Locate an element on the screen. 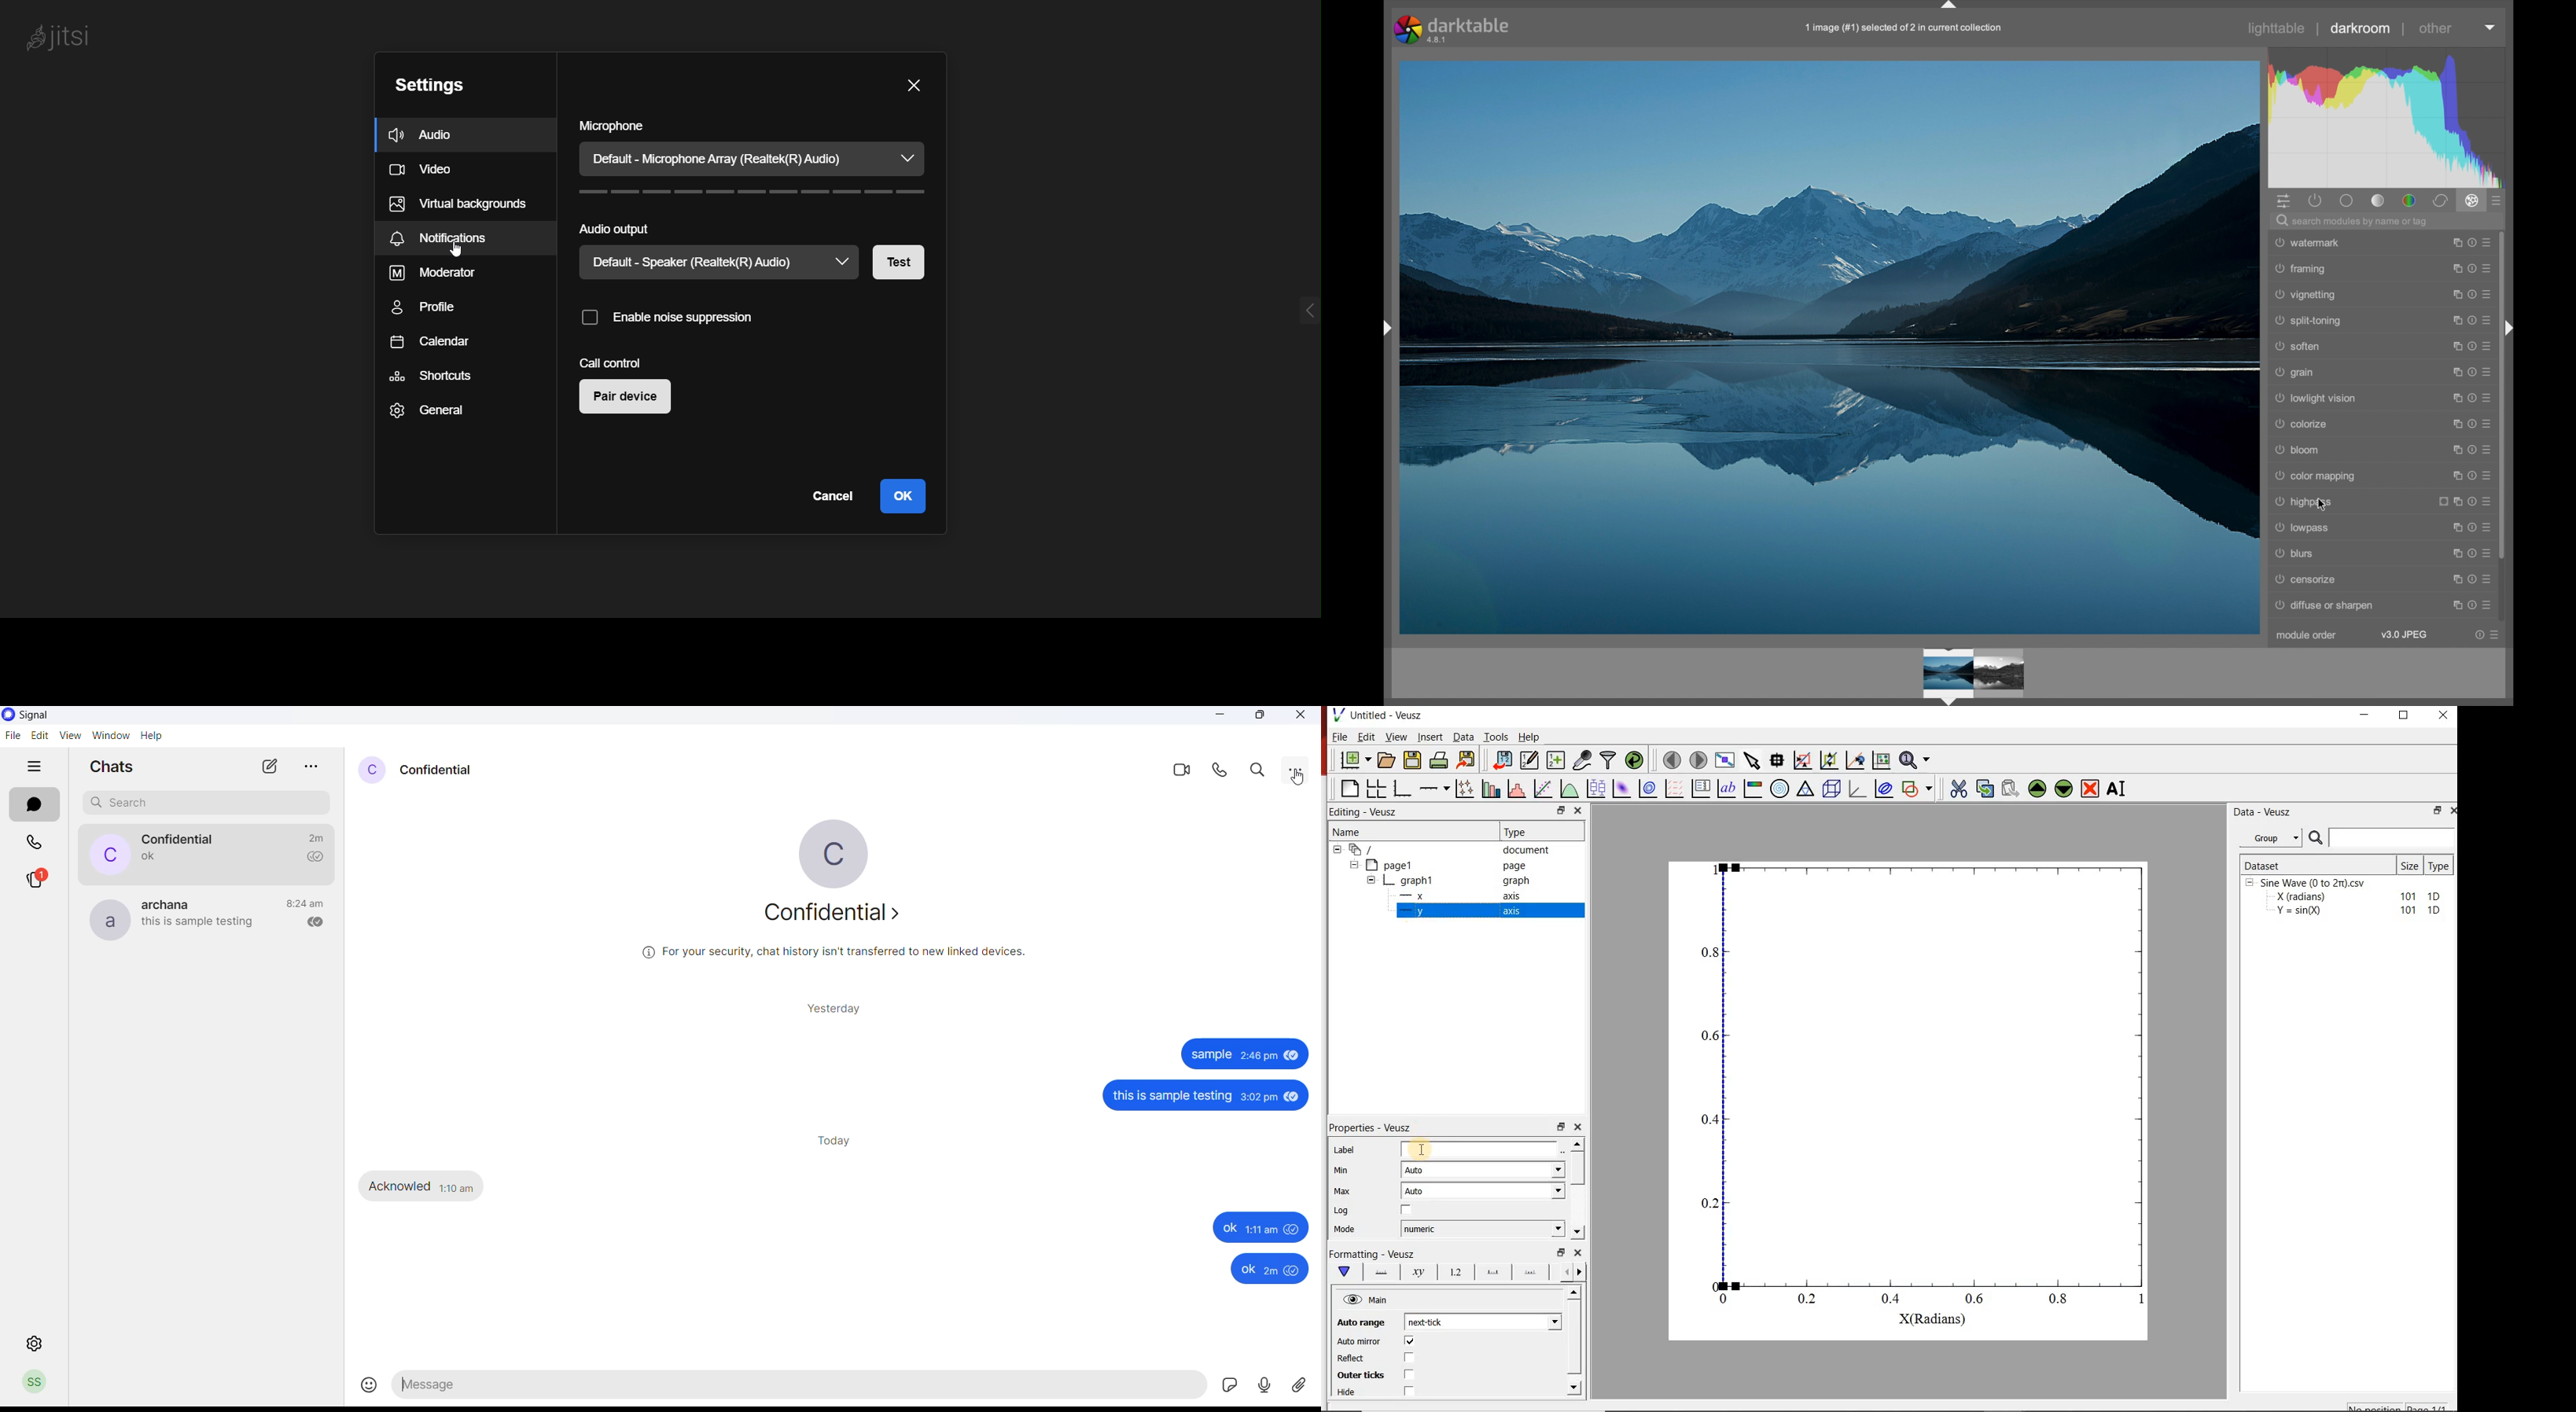 This screenshot has width=2576, height=1428. Polar graph is located at coordinates (1781, 789).